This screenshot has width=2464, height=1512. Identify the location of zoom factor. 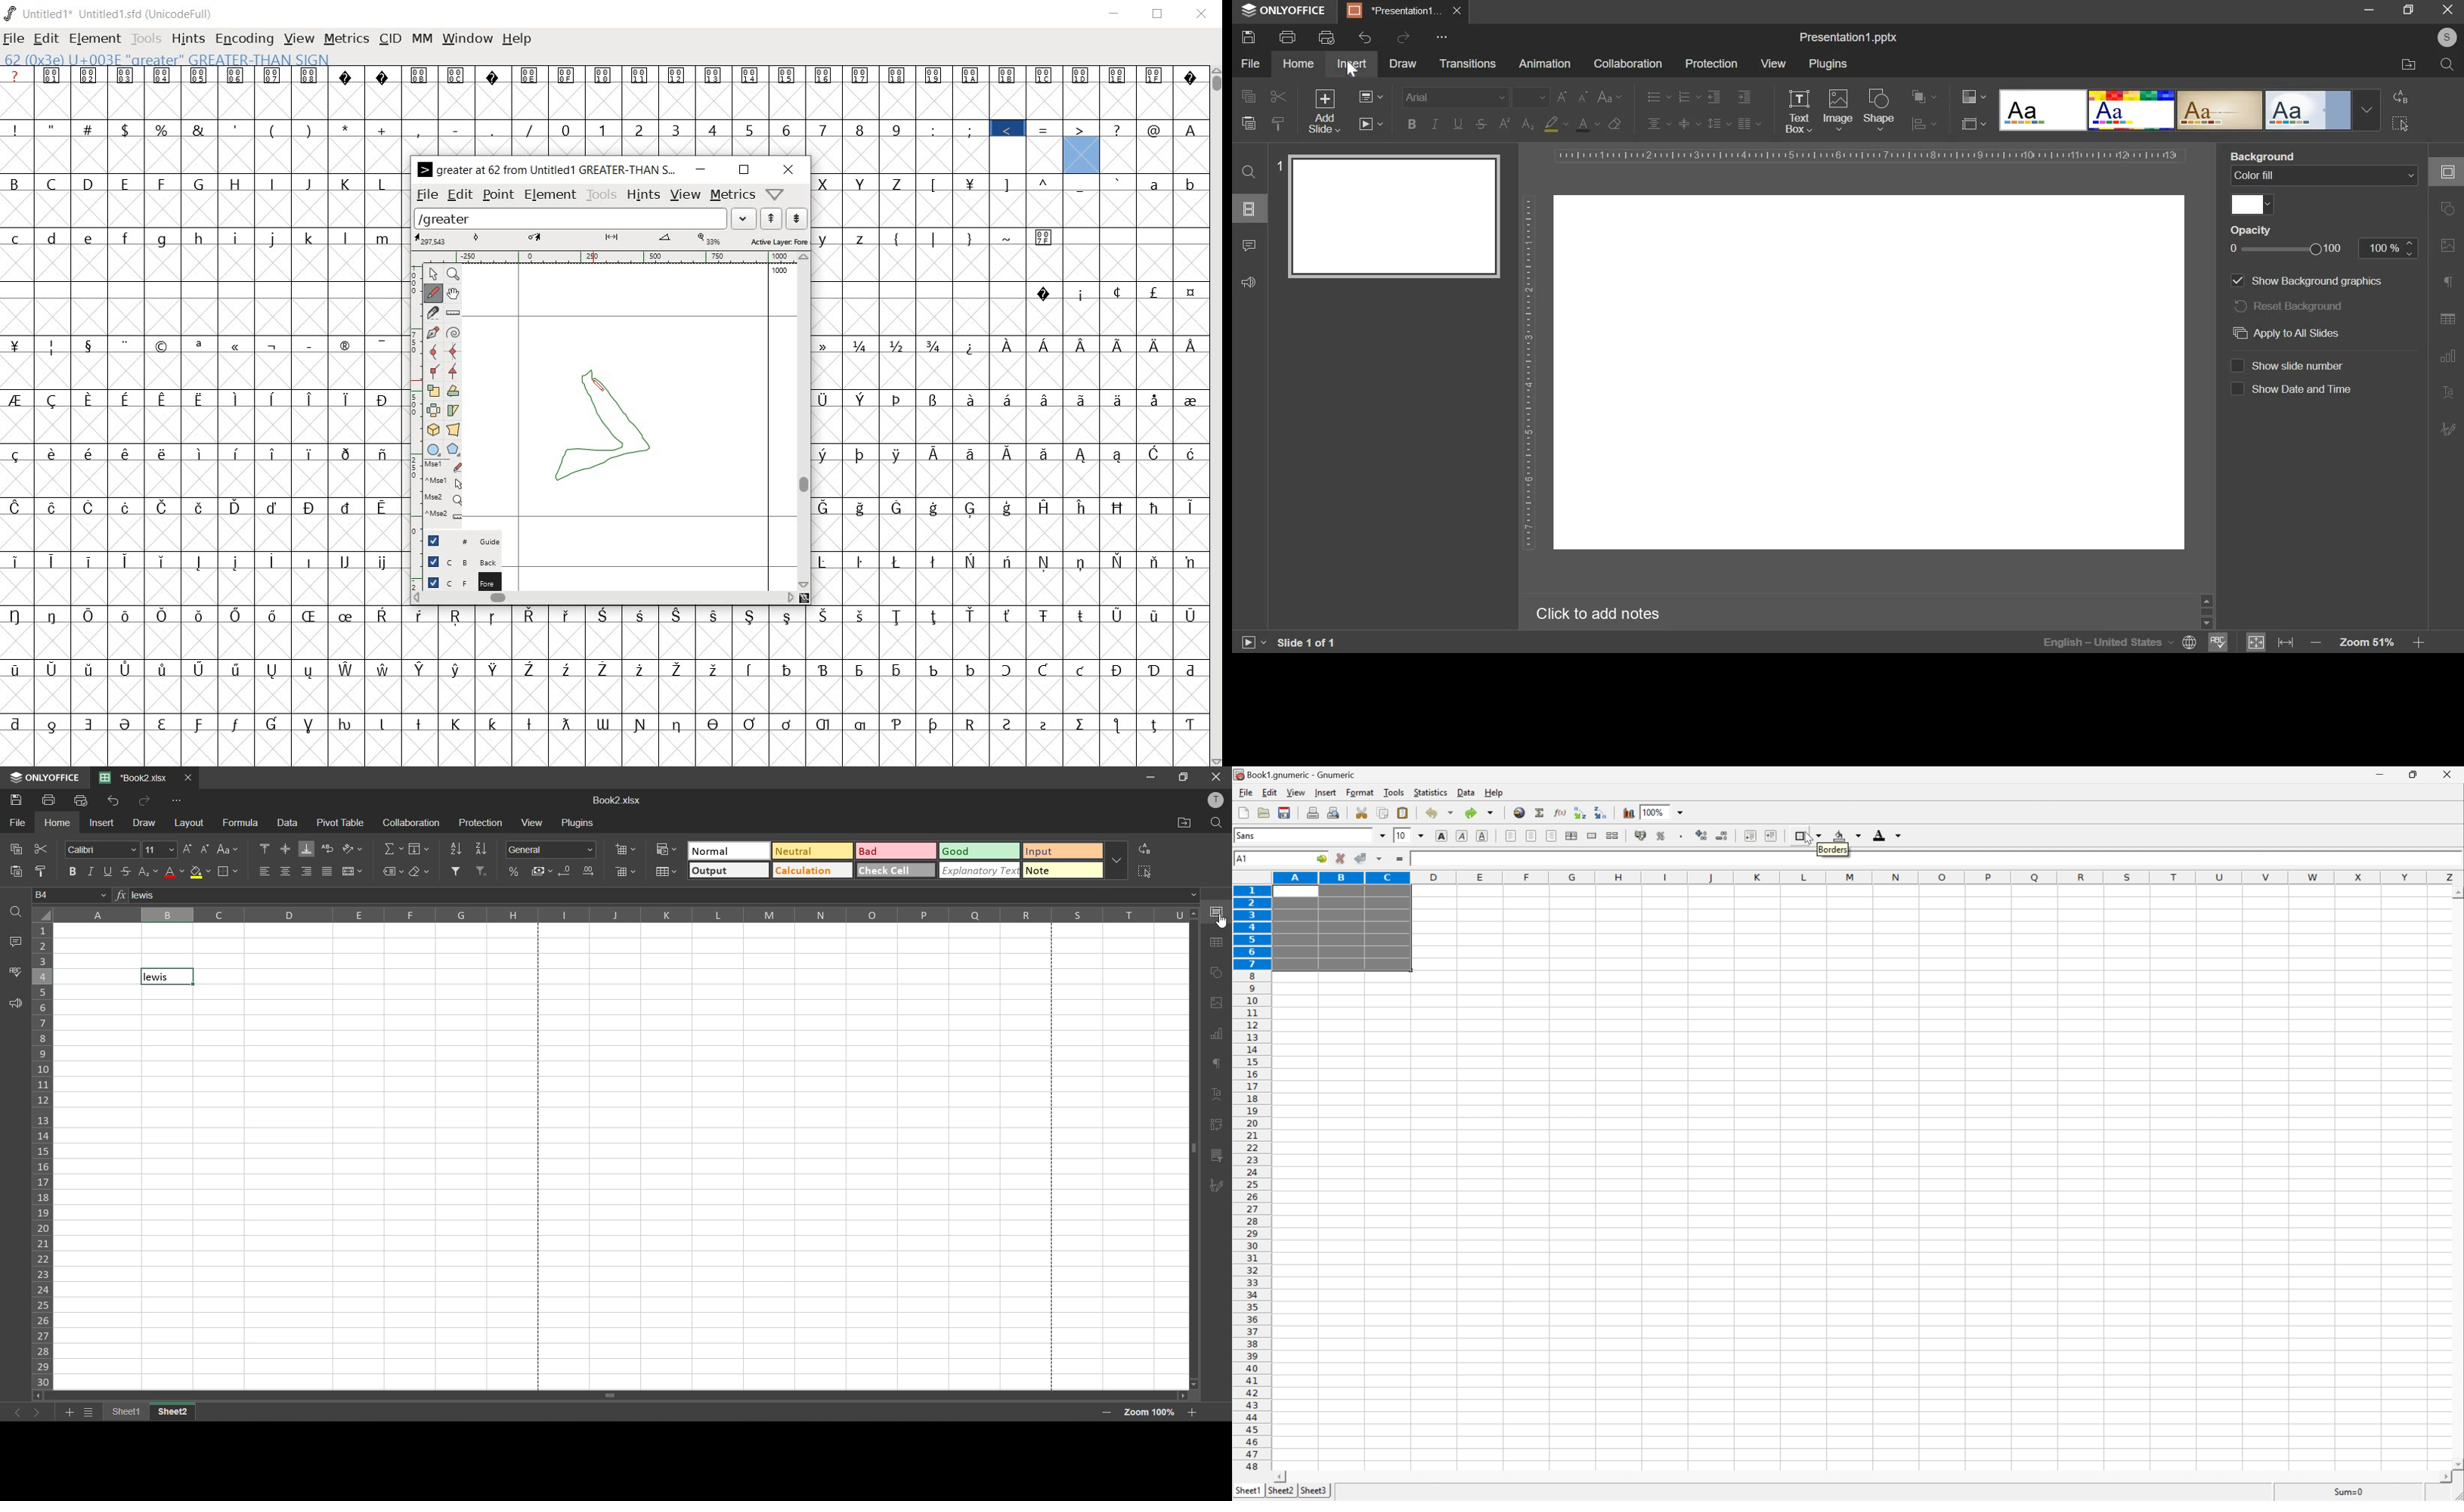
(1149, 1412).